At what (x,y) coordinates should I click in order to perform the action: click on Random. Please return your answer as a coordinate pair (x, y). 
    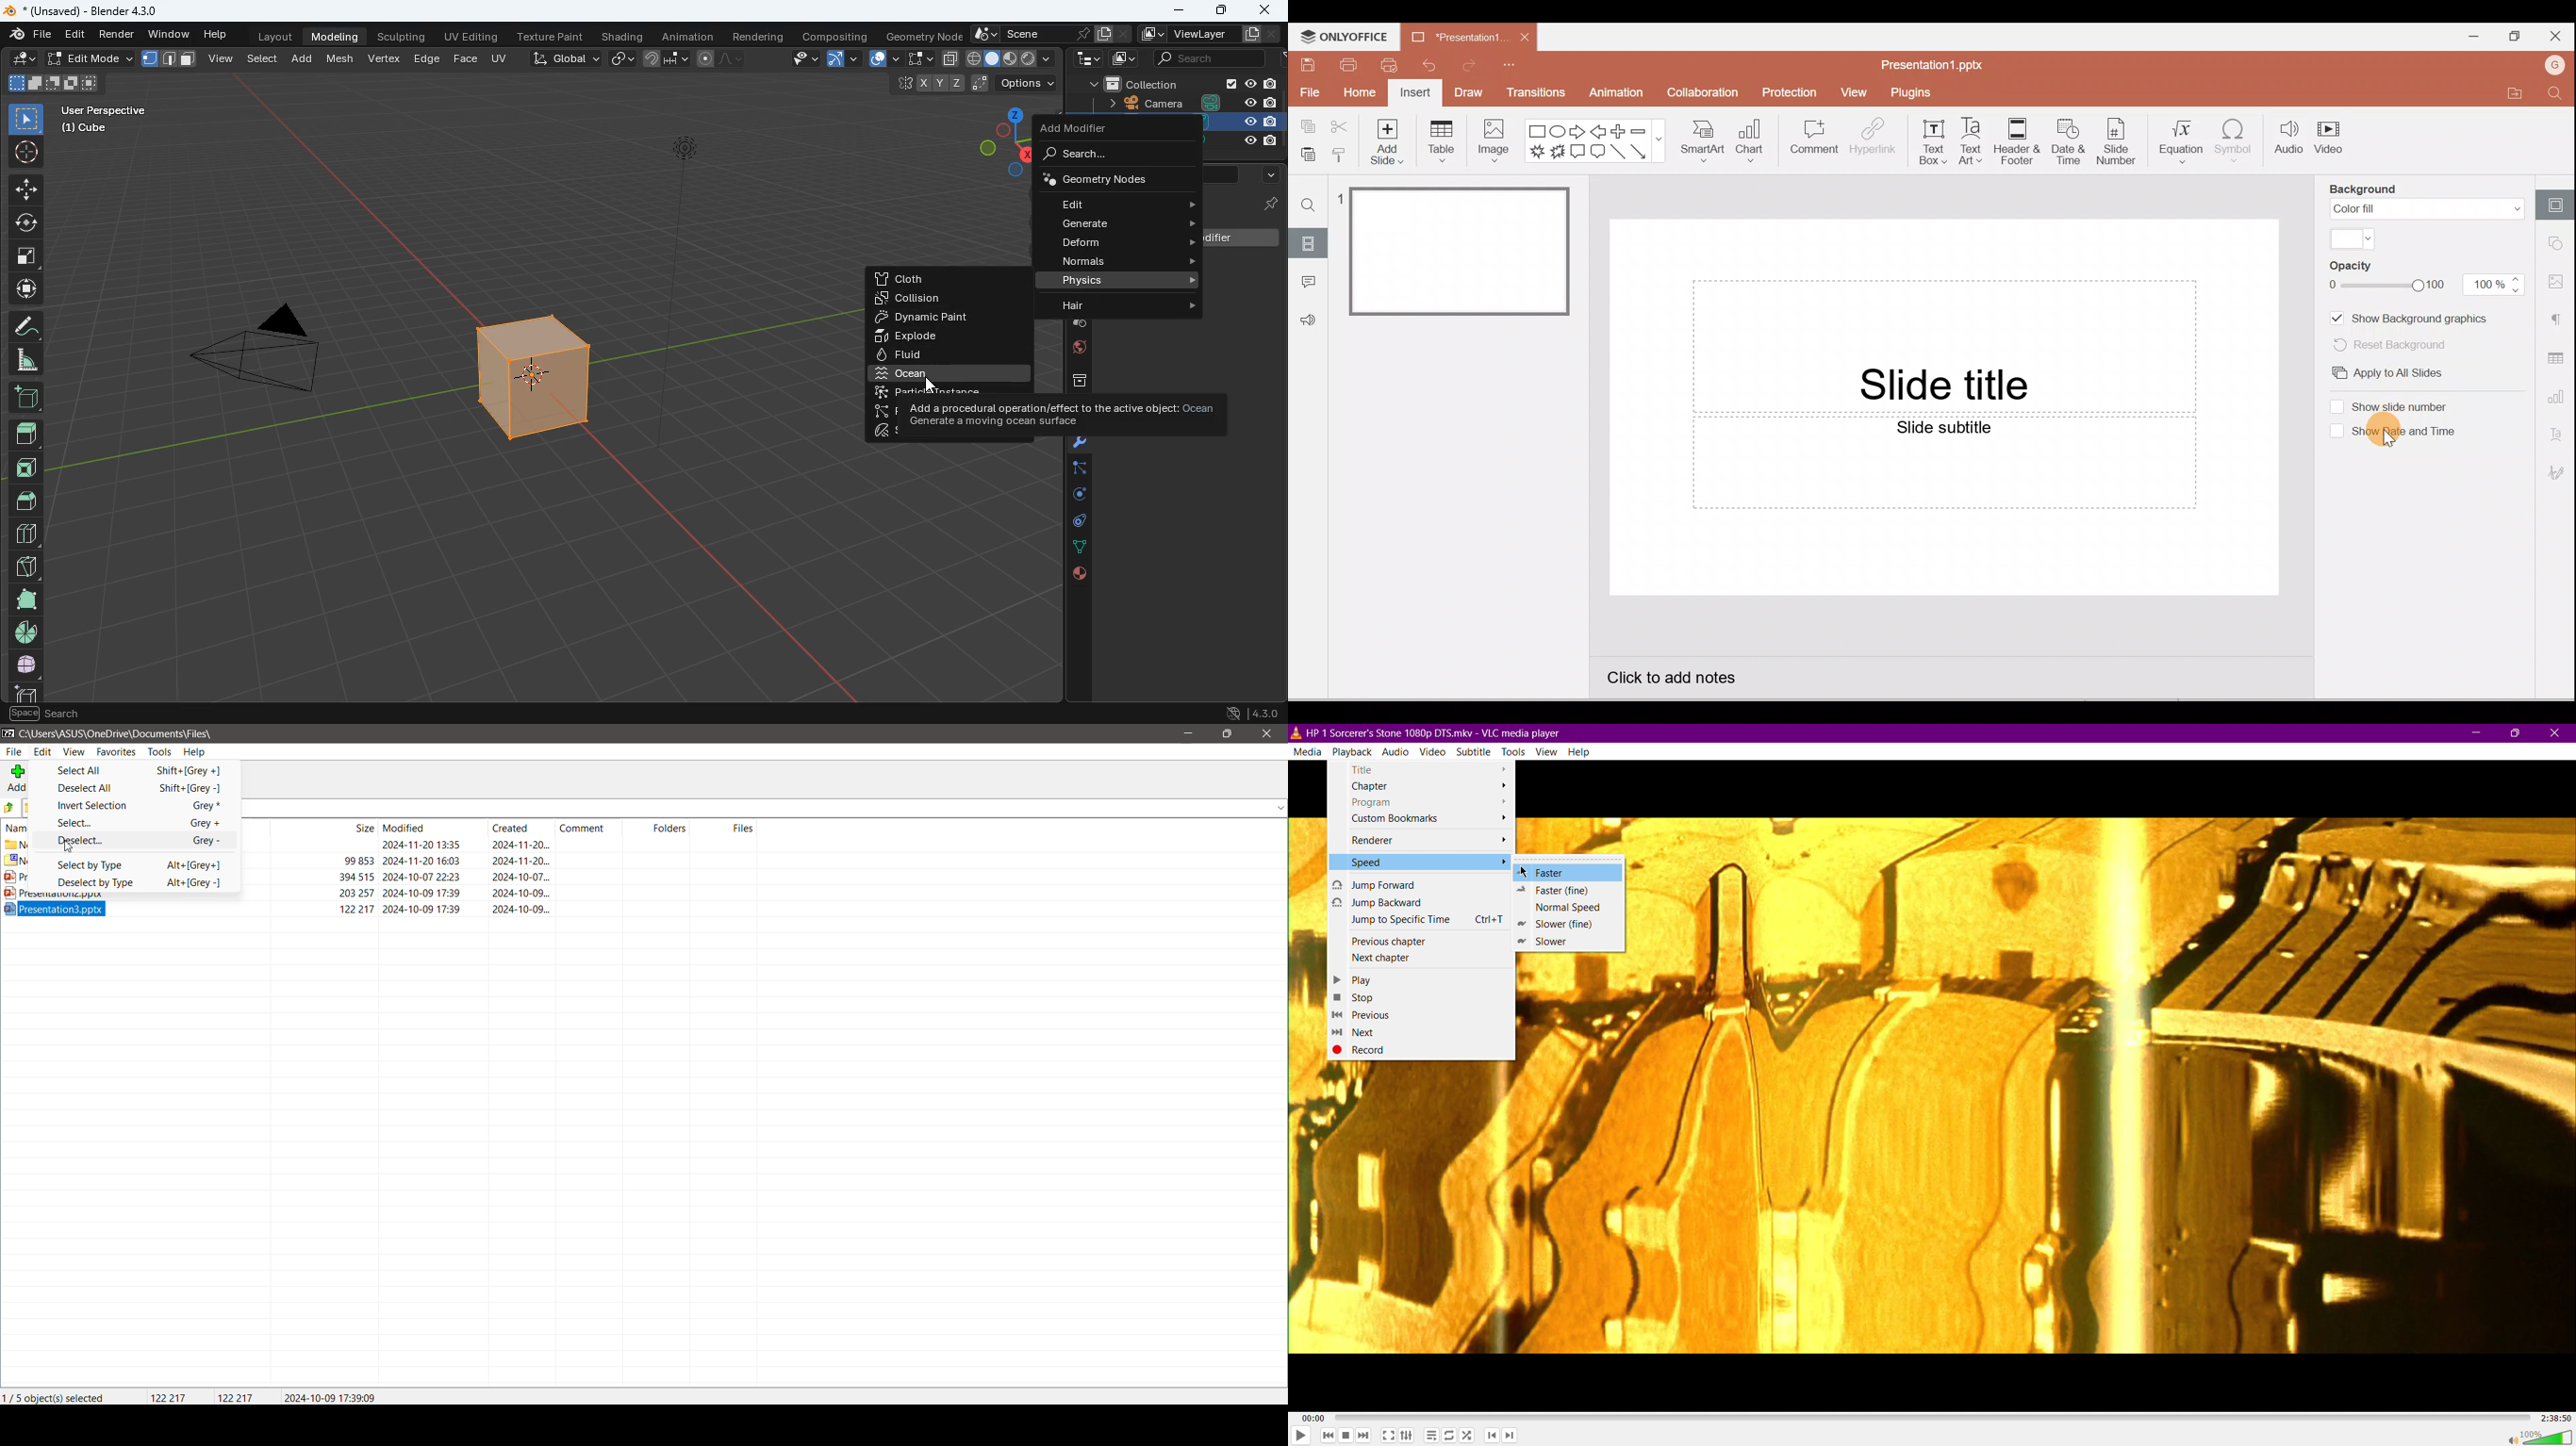
    Looking at the image, I should click on (1468, 1437).